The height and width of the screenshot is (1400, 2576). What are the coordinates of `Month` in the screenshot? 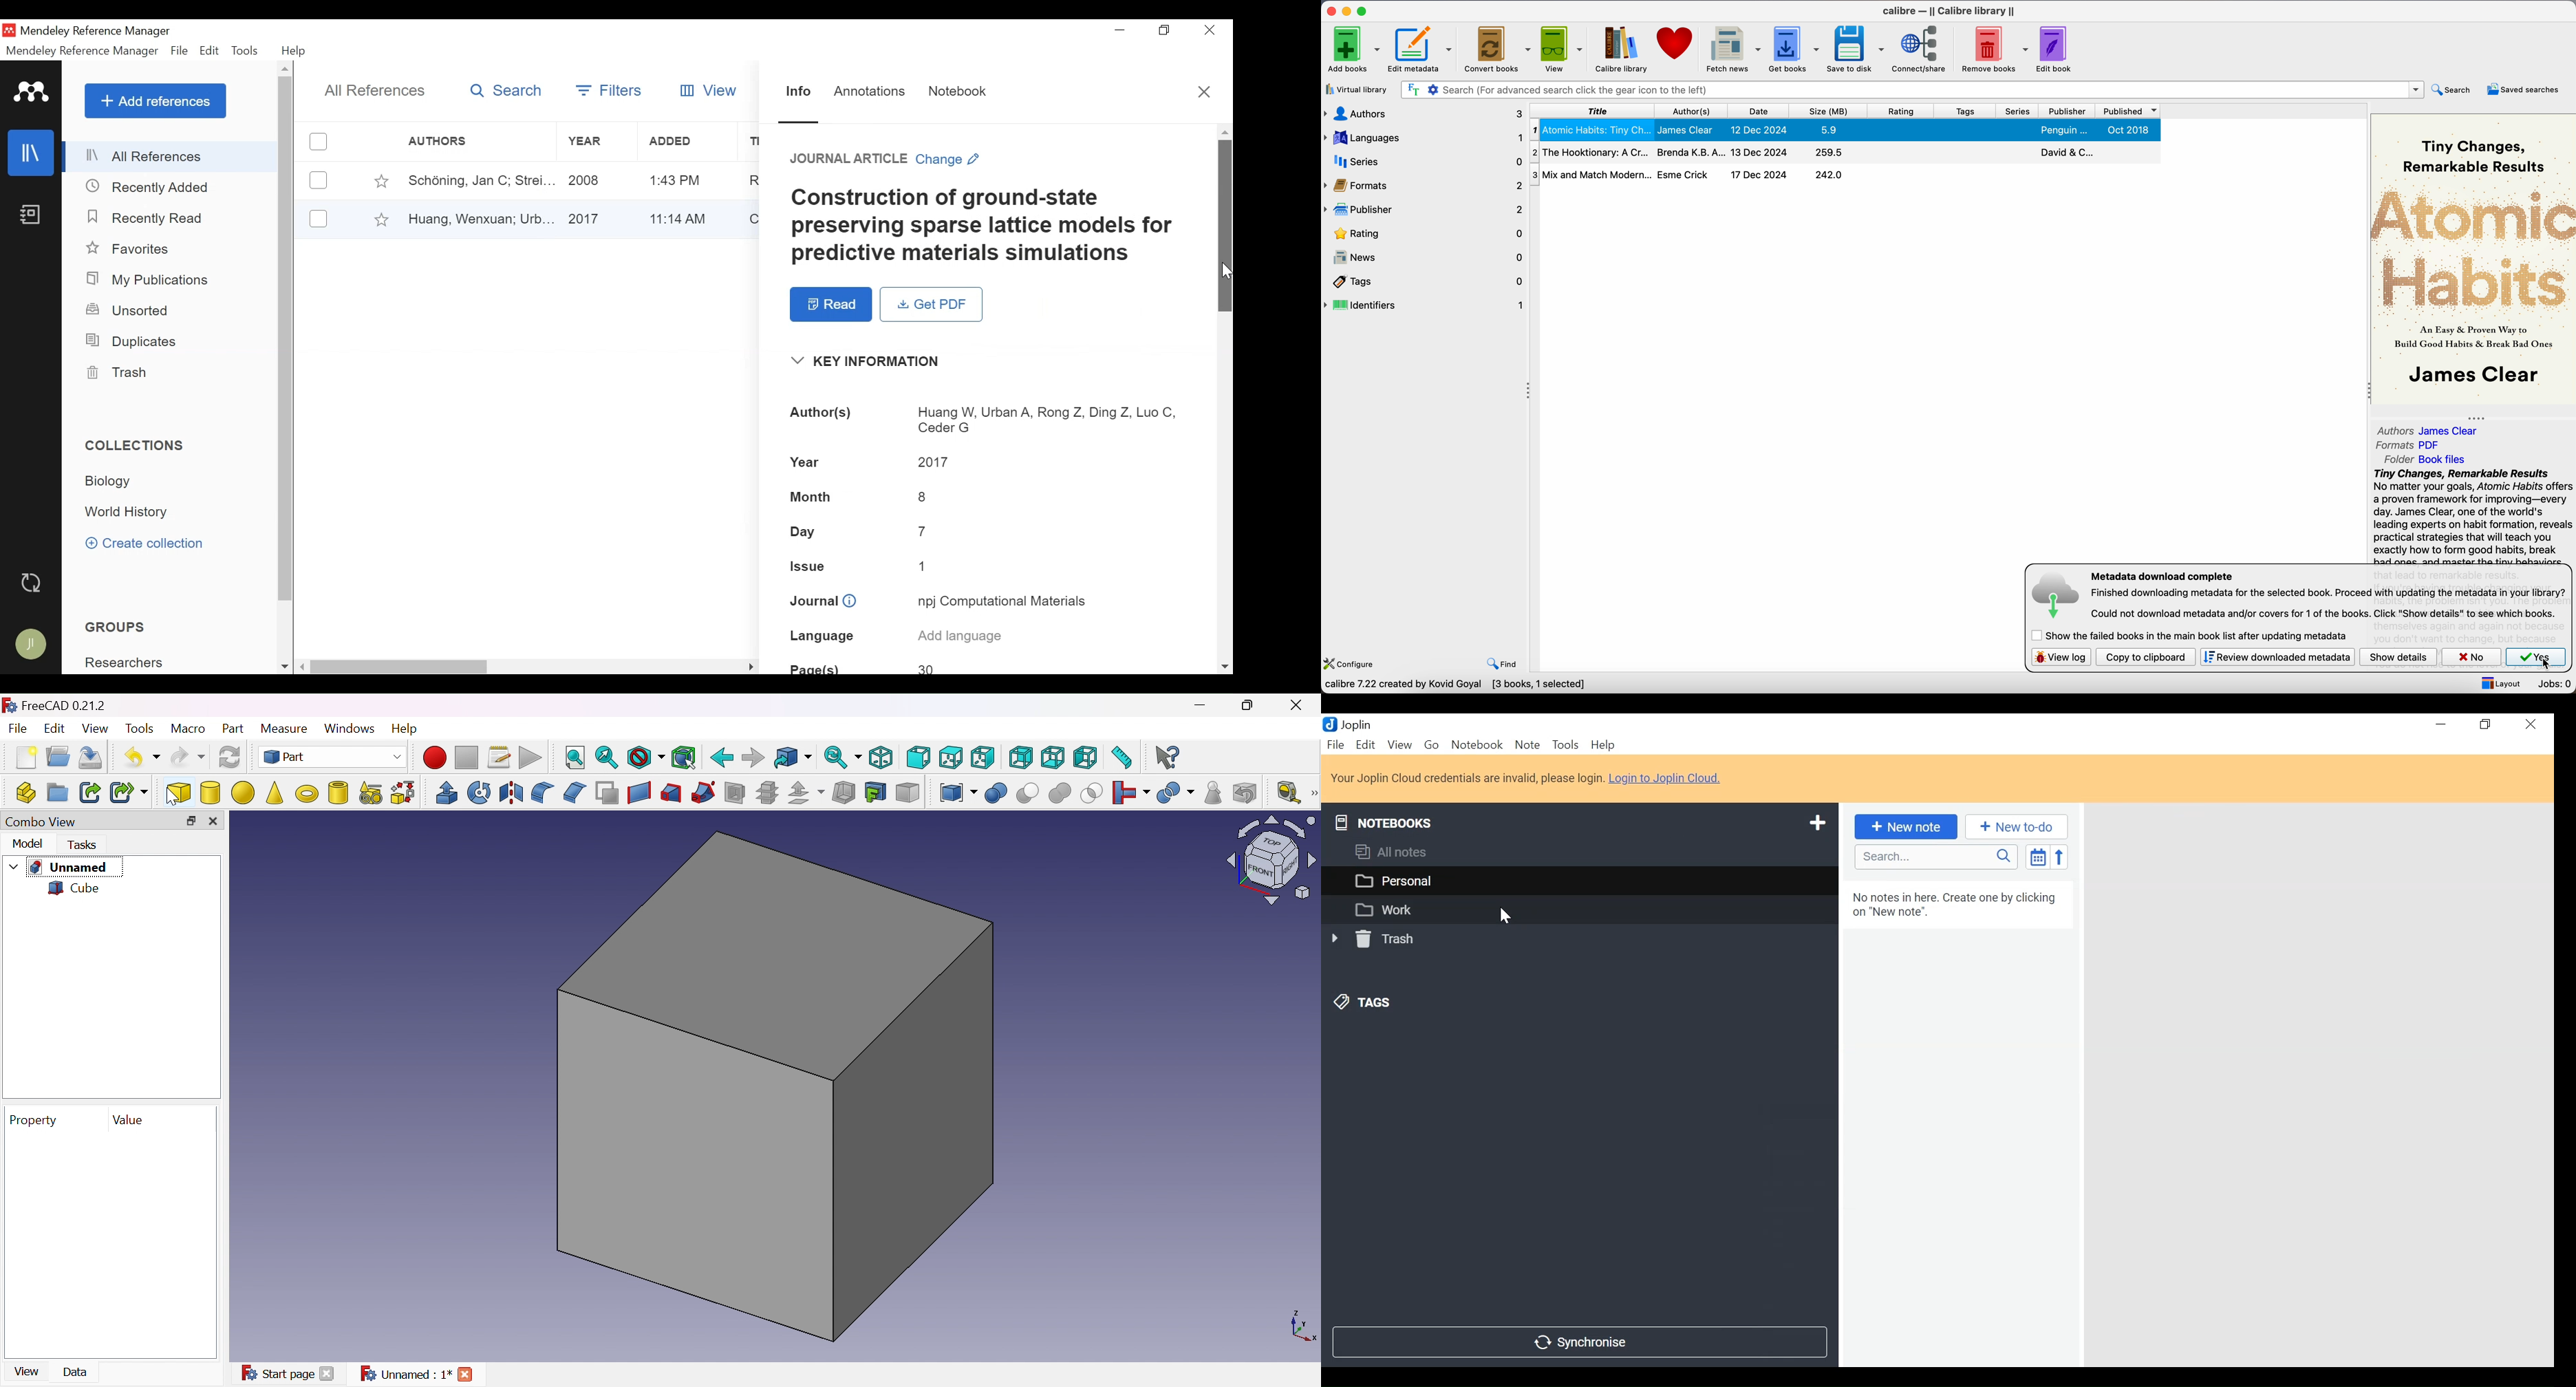 It's located at (987, 496).